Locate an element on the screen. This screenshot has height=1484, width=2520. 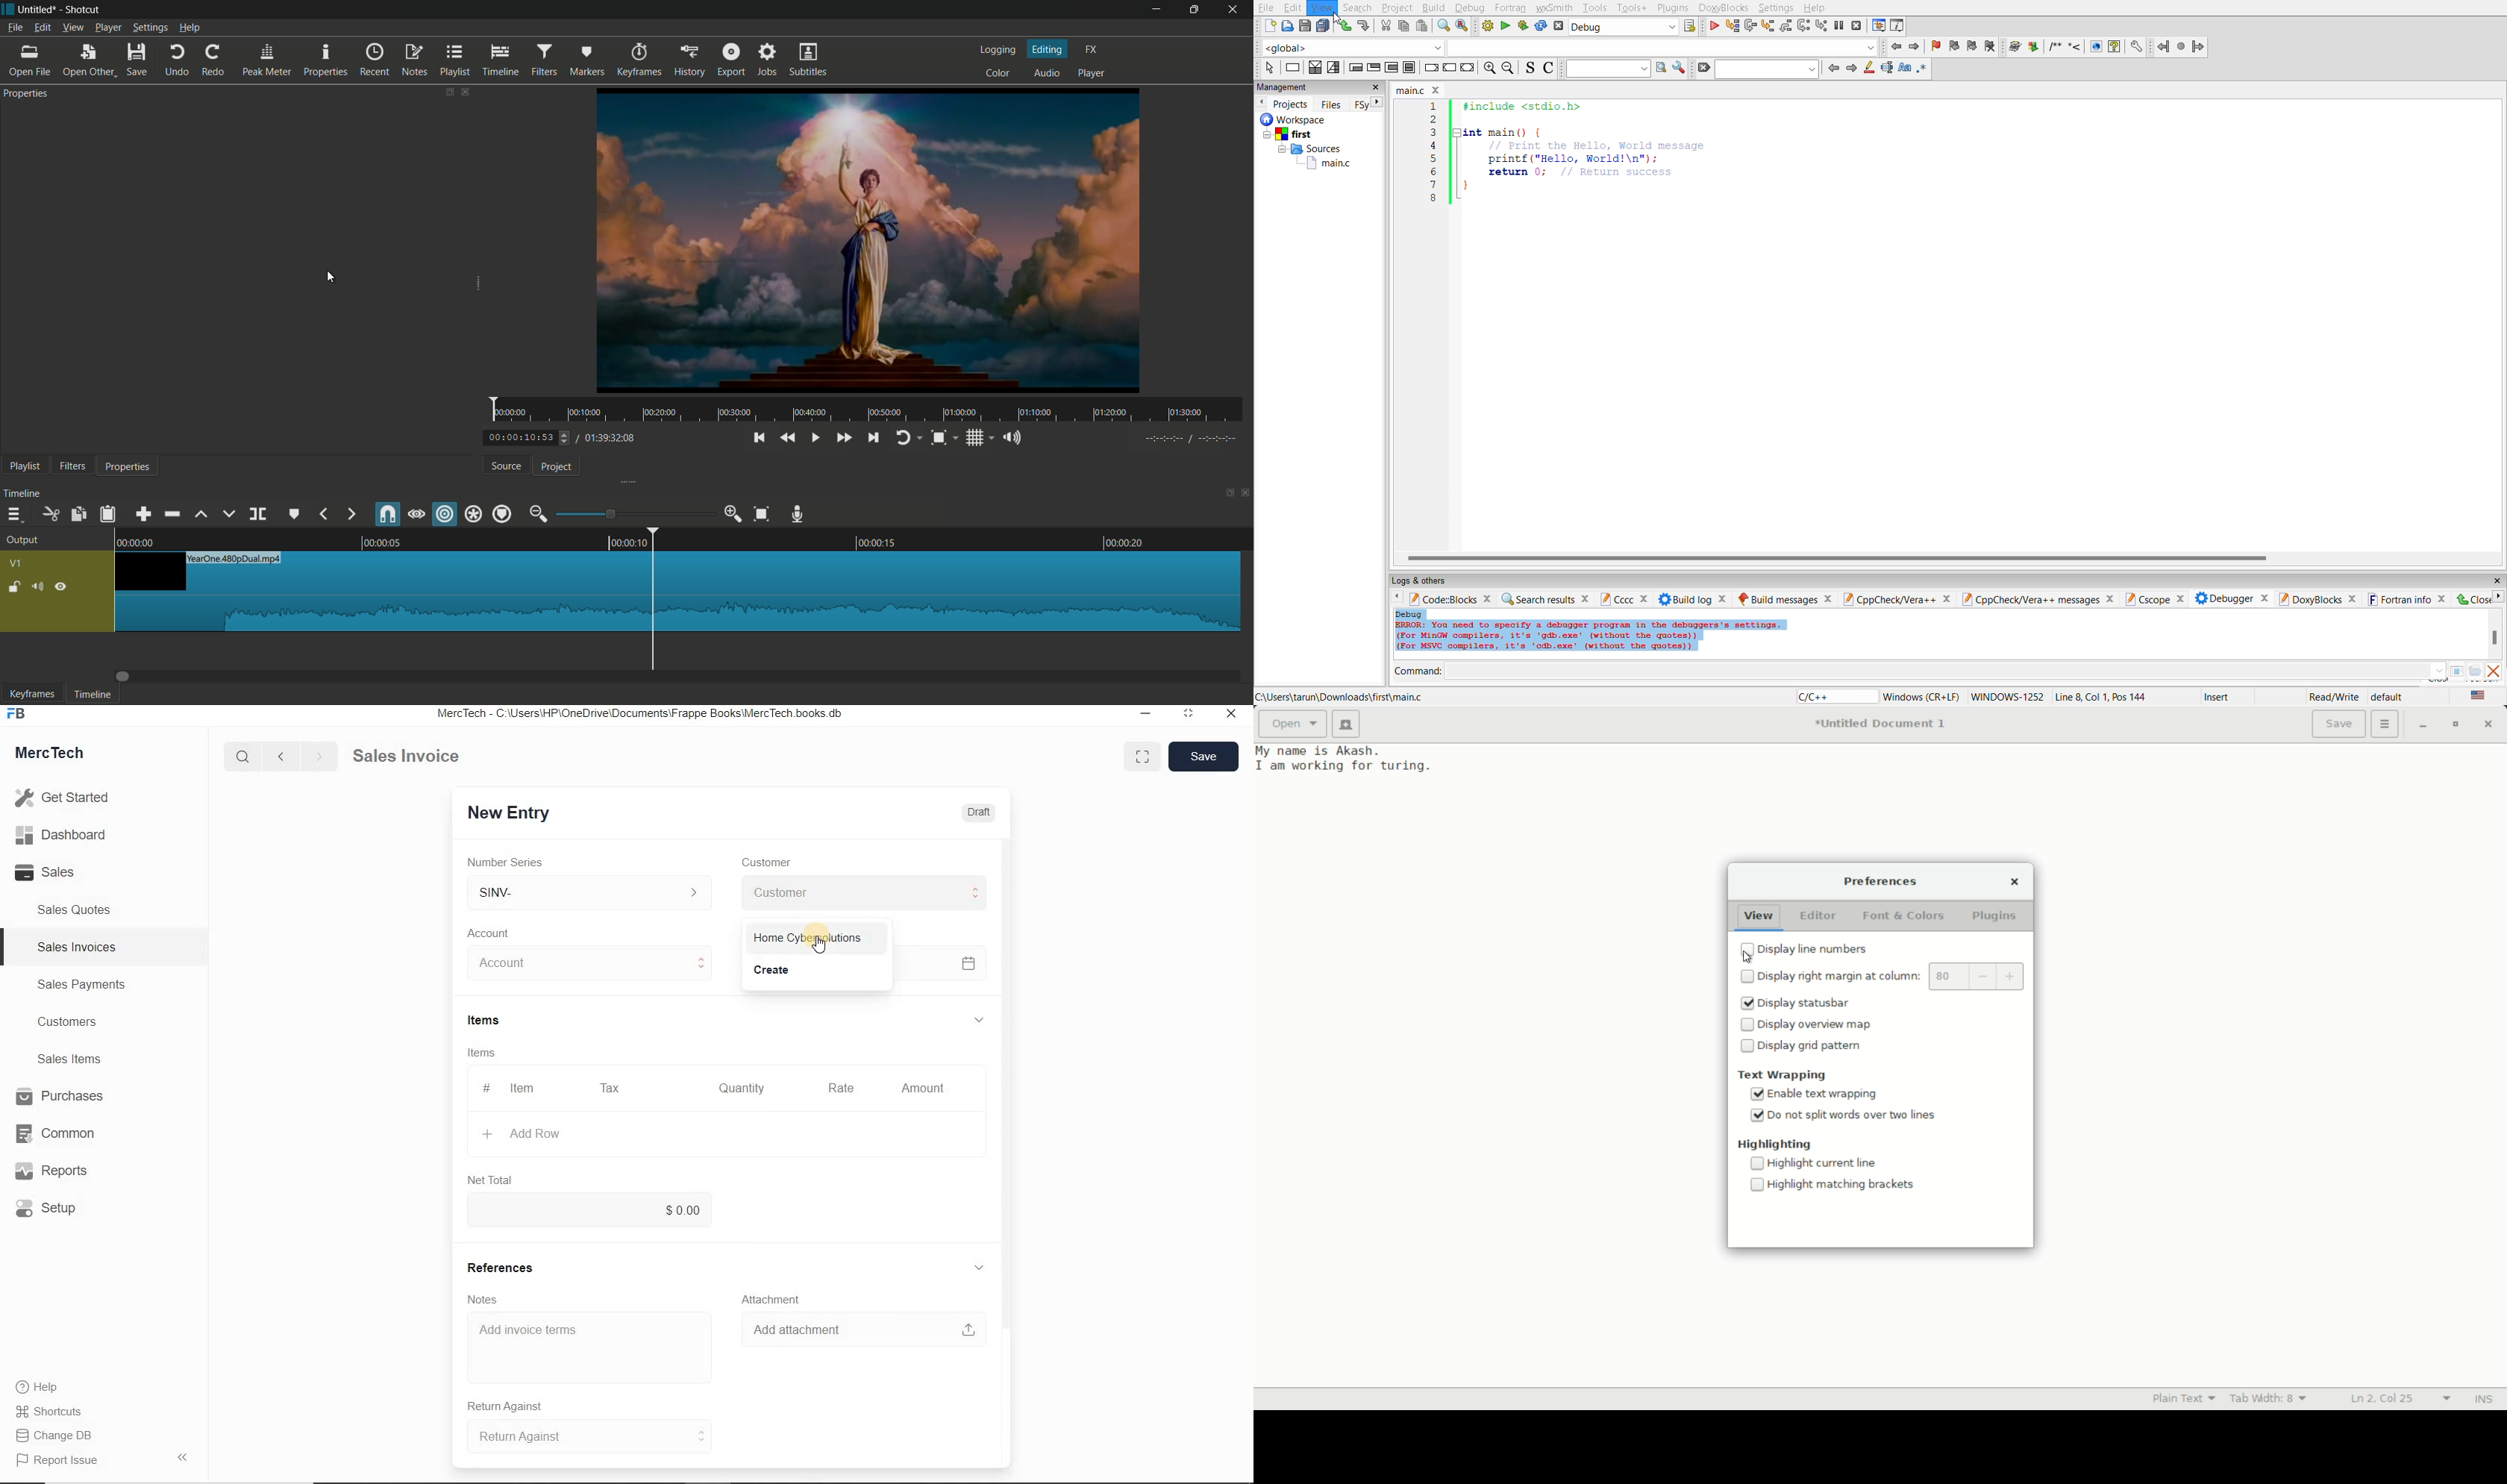
first is located at coordinates (1289, 133).